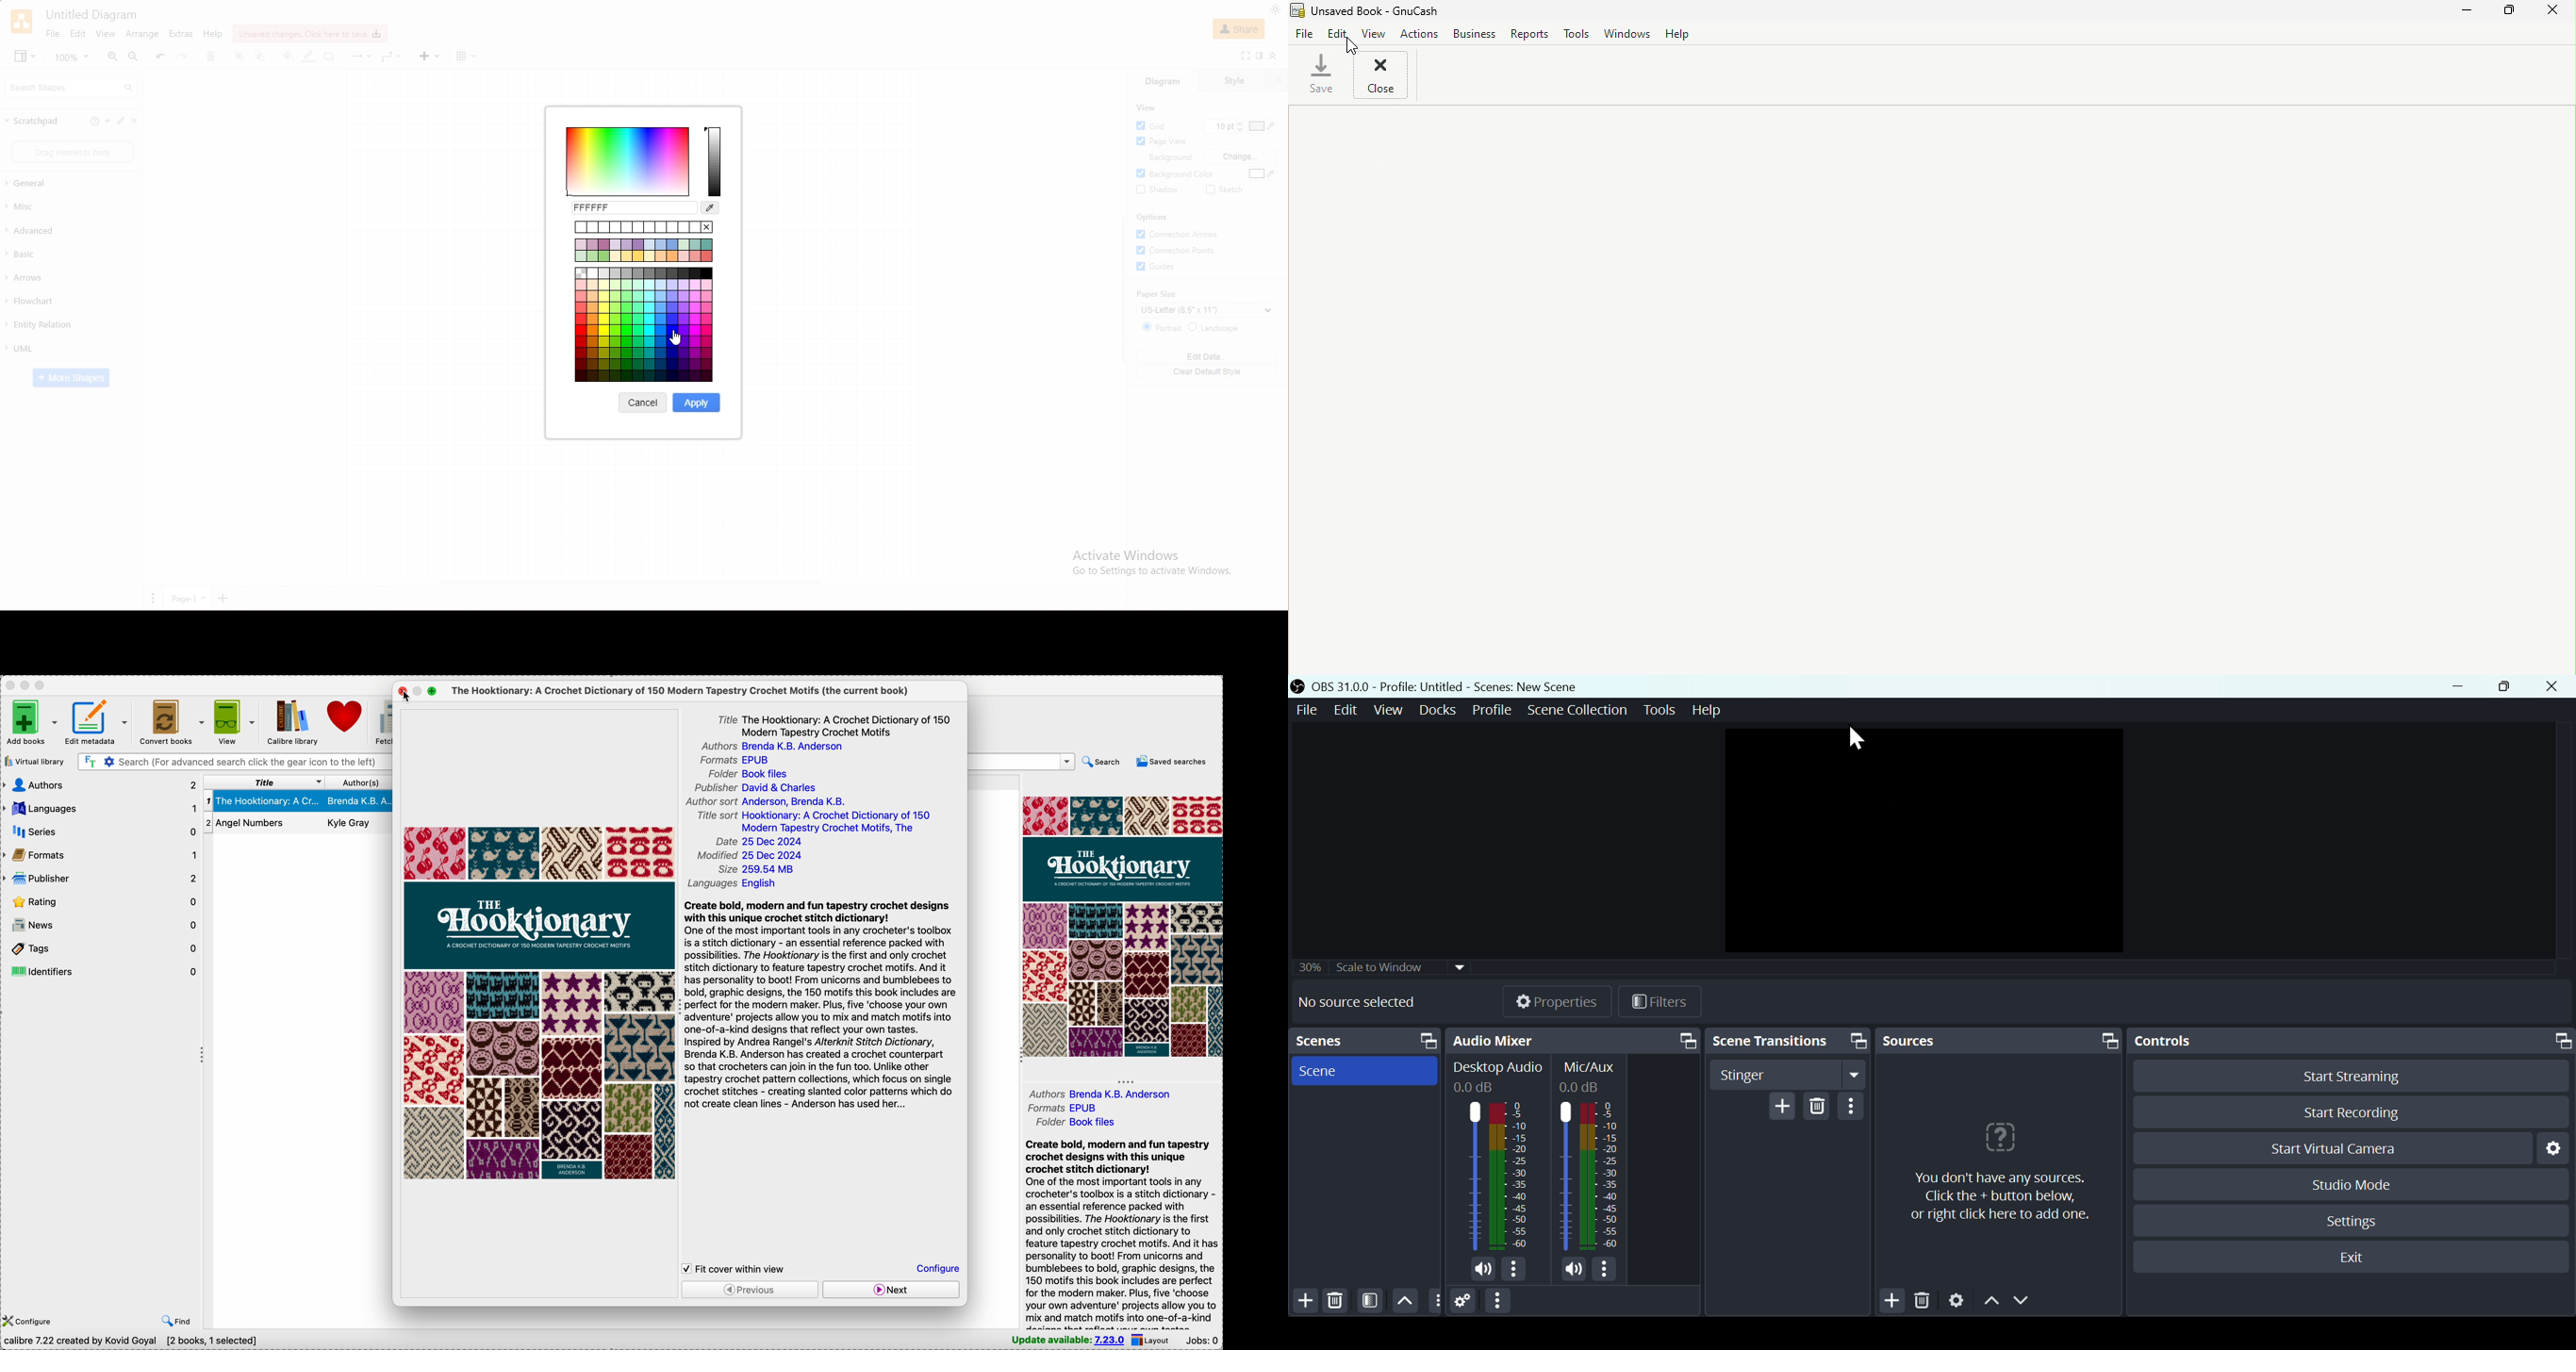 This screenshot has height=1372, width=2576. Describe the element at coordinates (2346, 1075) in the screenshot. I see `Start streaming` at that location.